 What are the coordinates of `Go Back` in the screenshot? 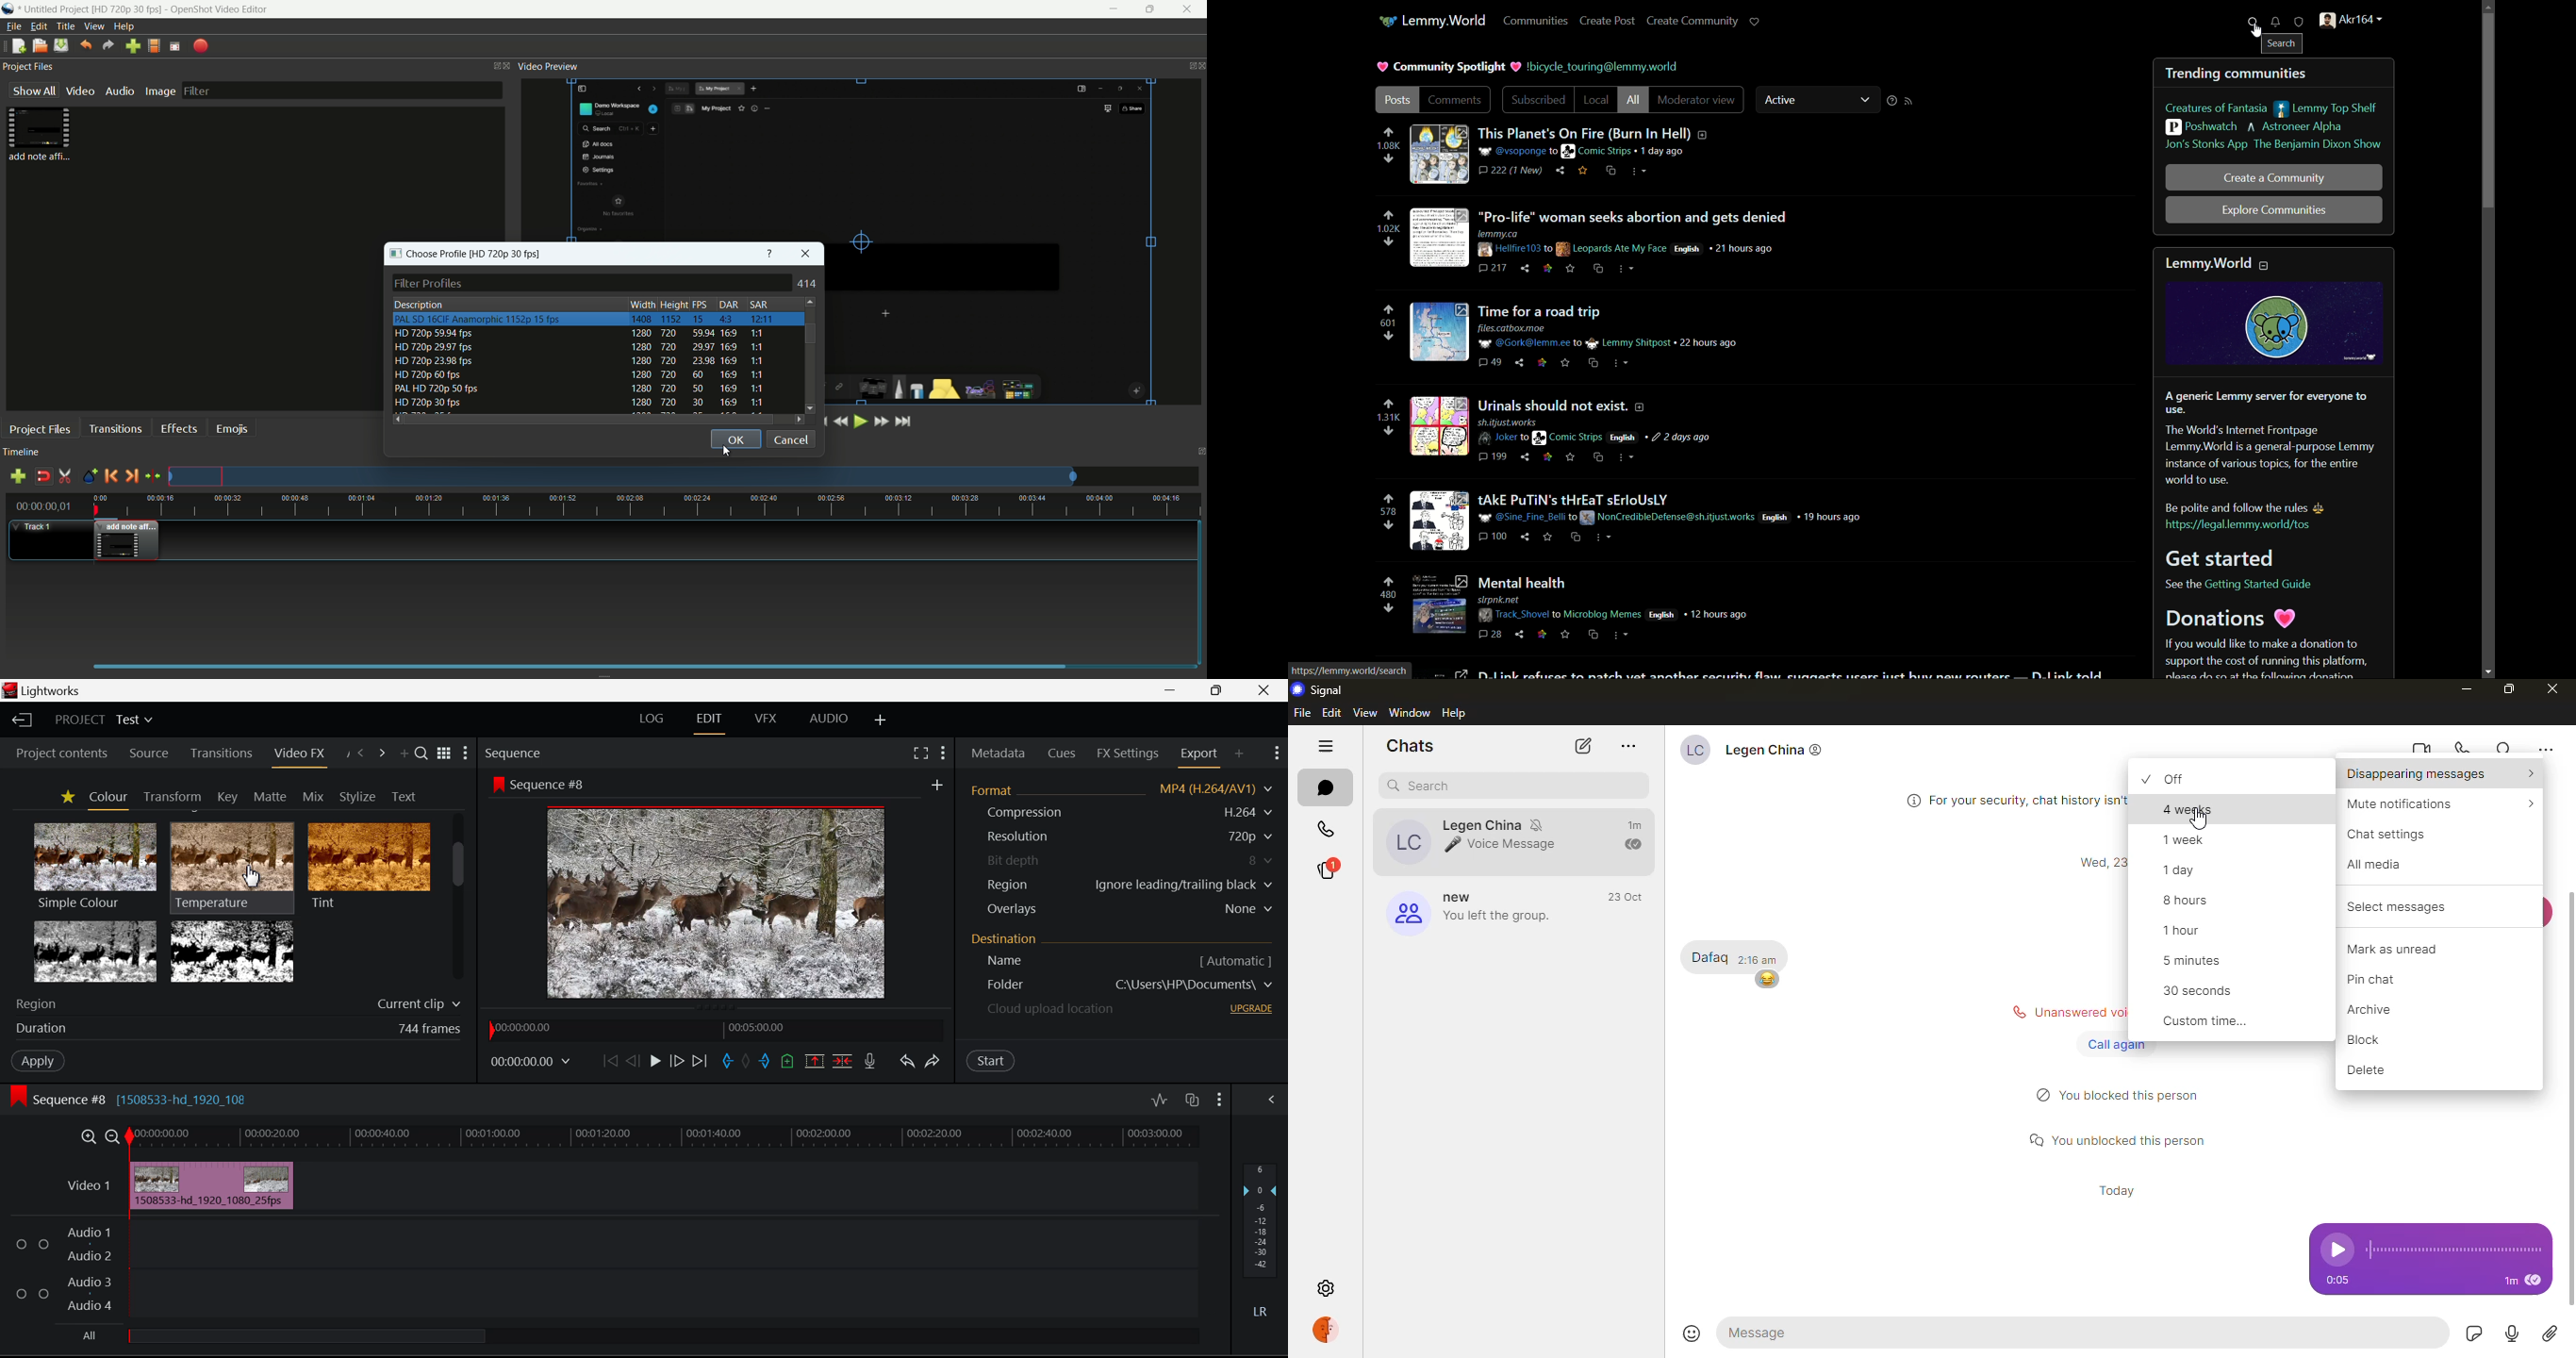 It's located at (633, 1061).